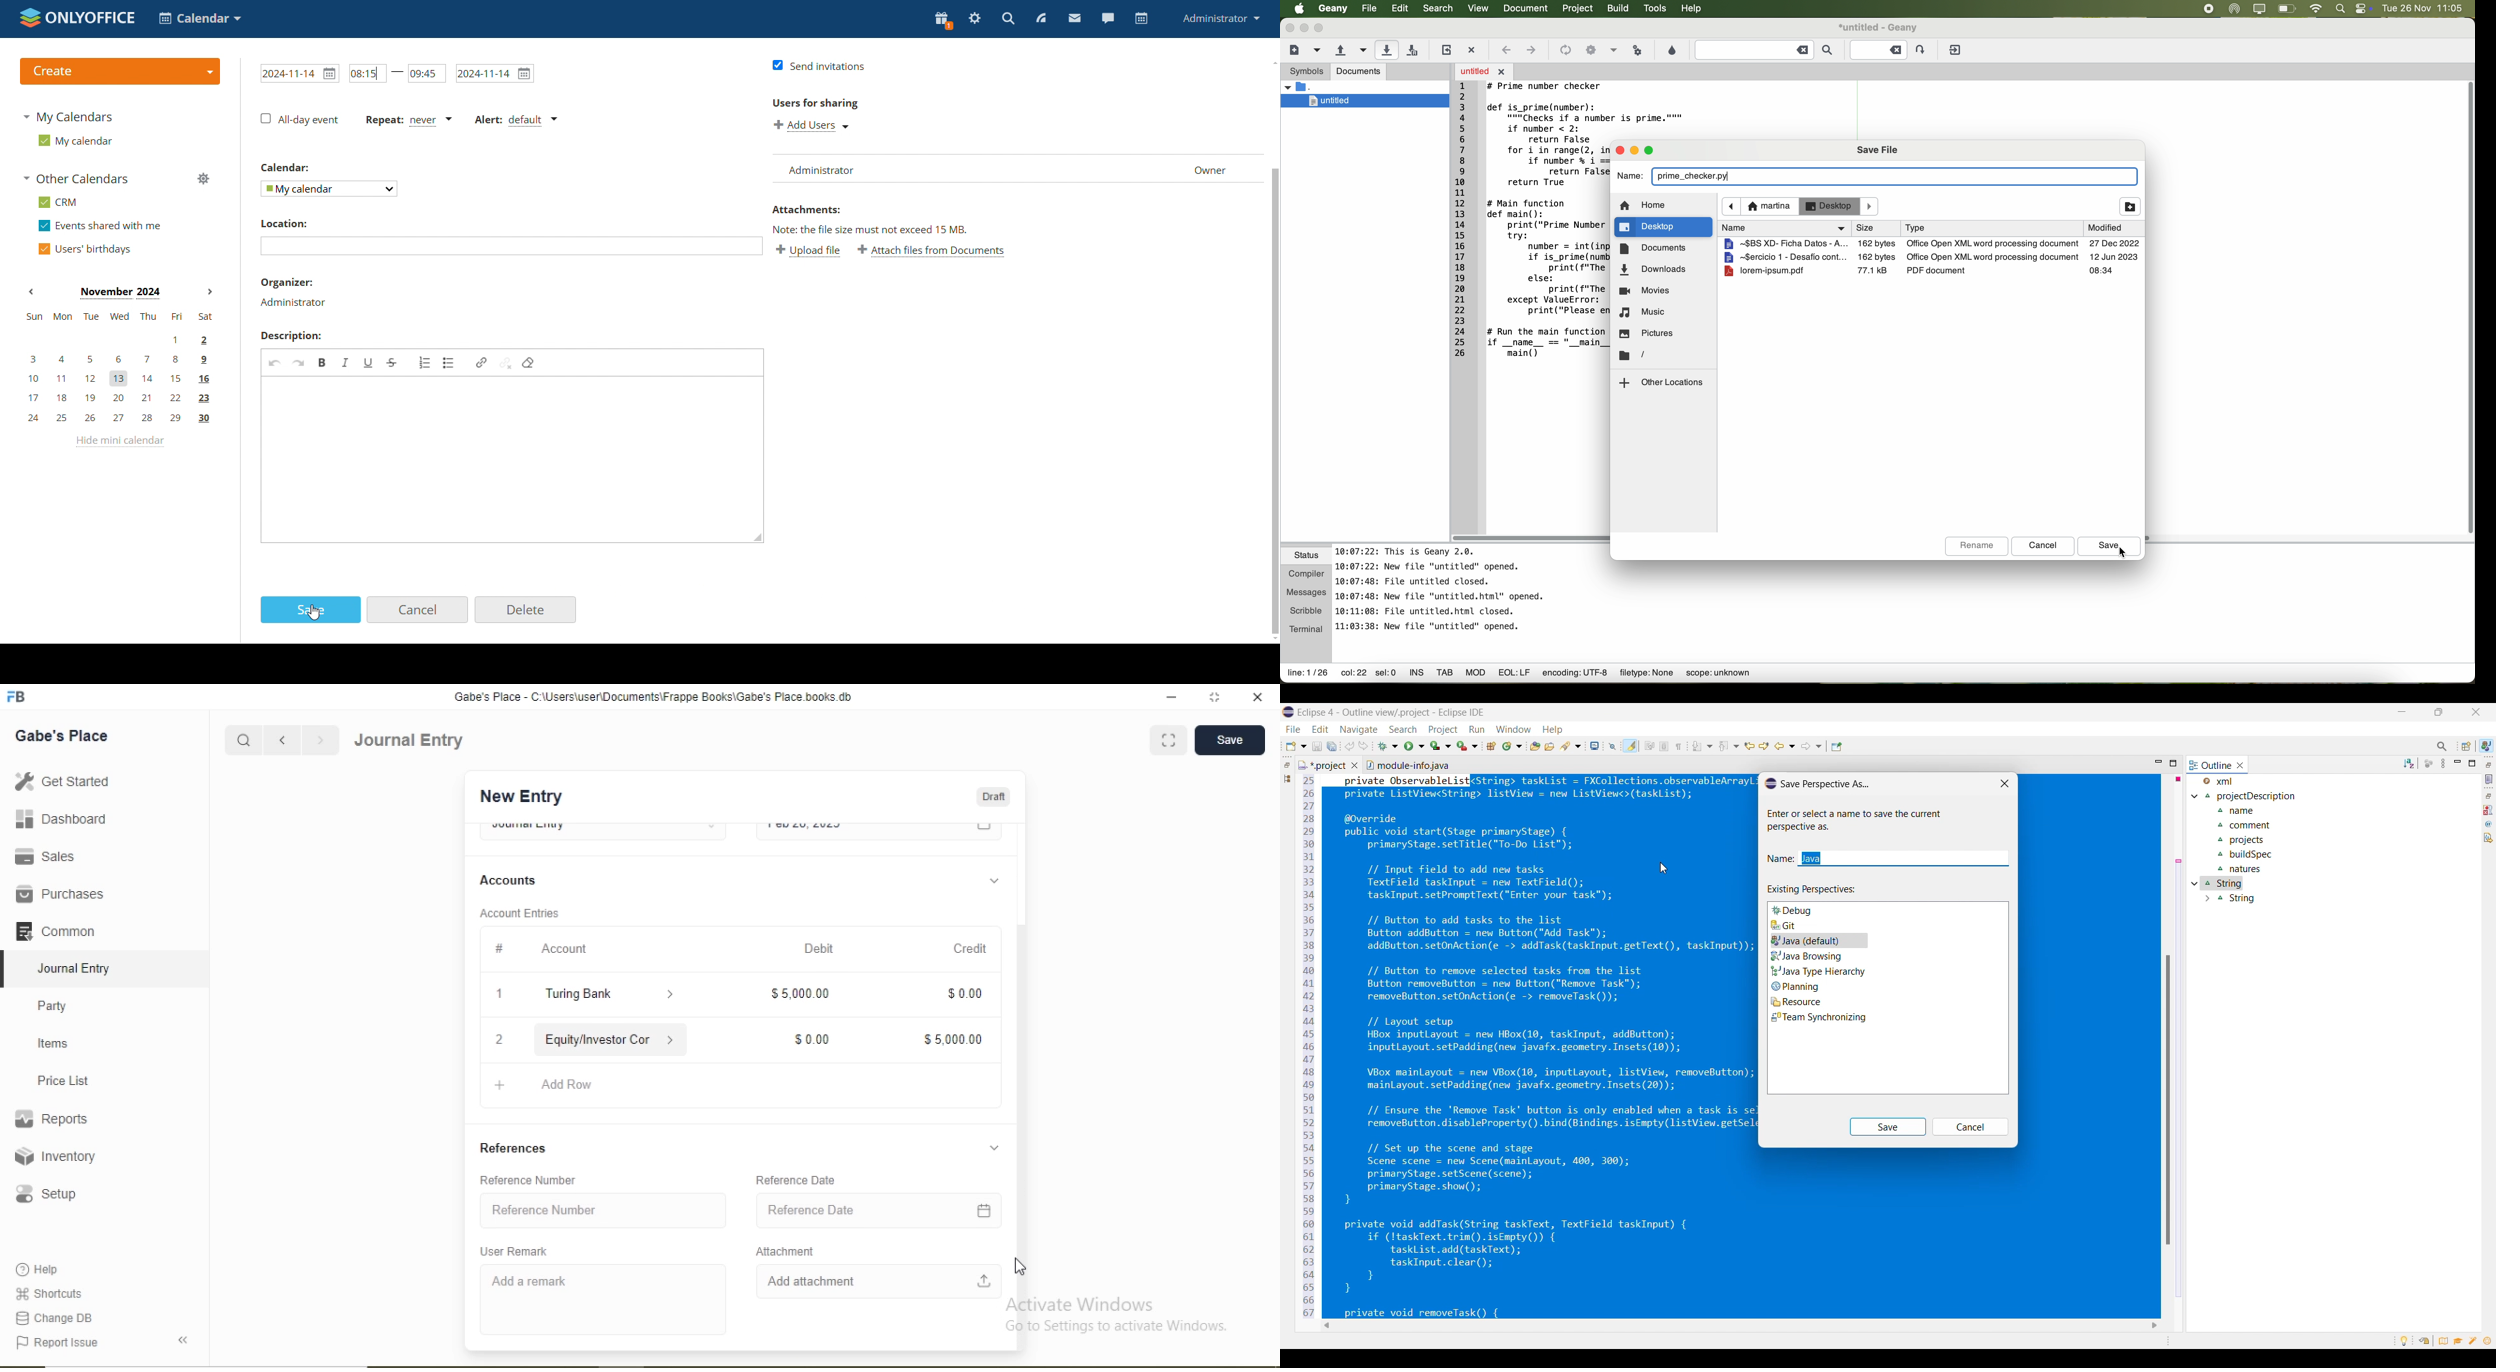 The width and height of the screenshot is (2520, 1372). Describe the element at coordinates (182, 1340) in the screenshot. I see `Back` at that location.